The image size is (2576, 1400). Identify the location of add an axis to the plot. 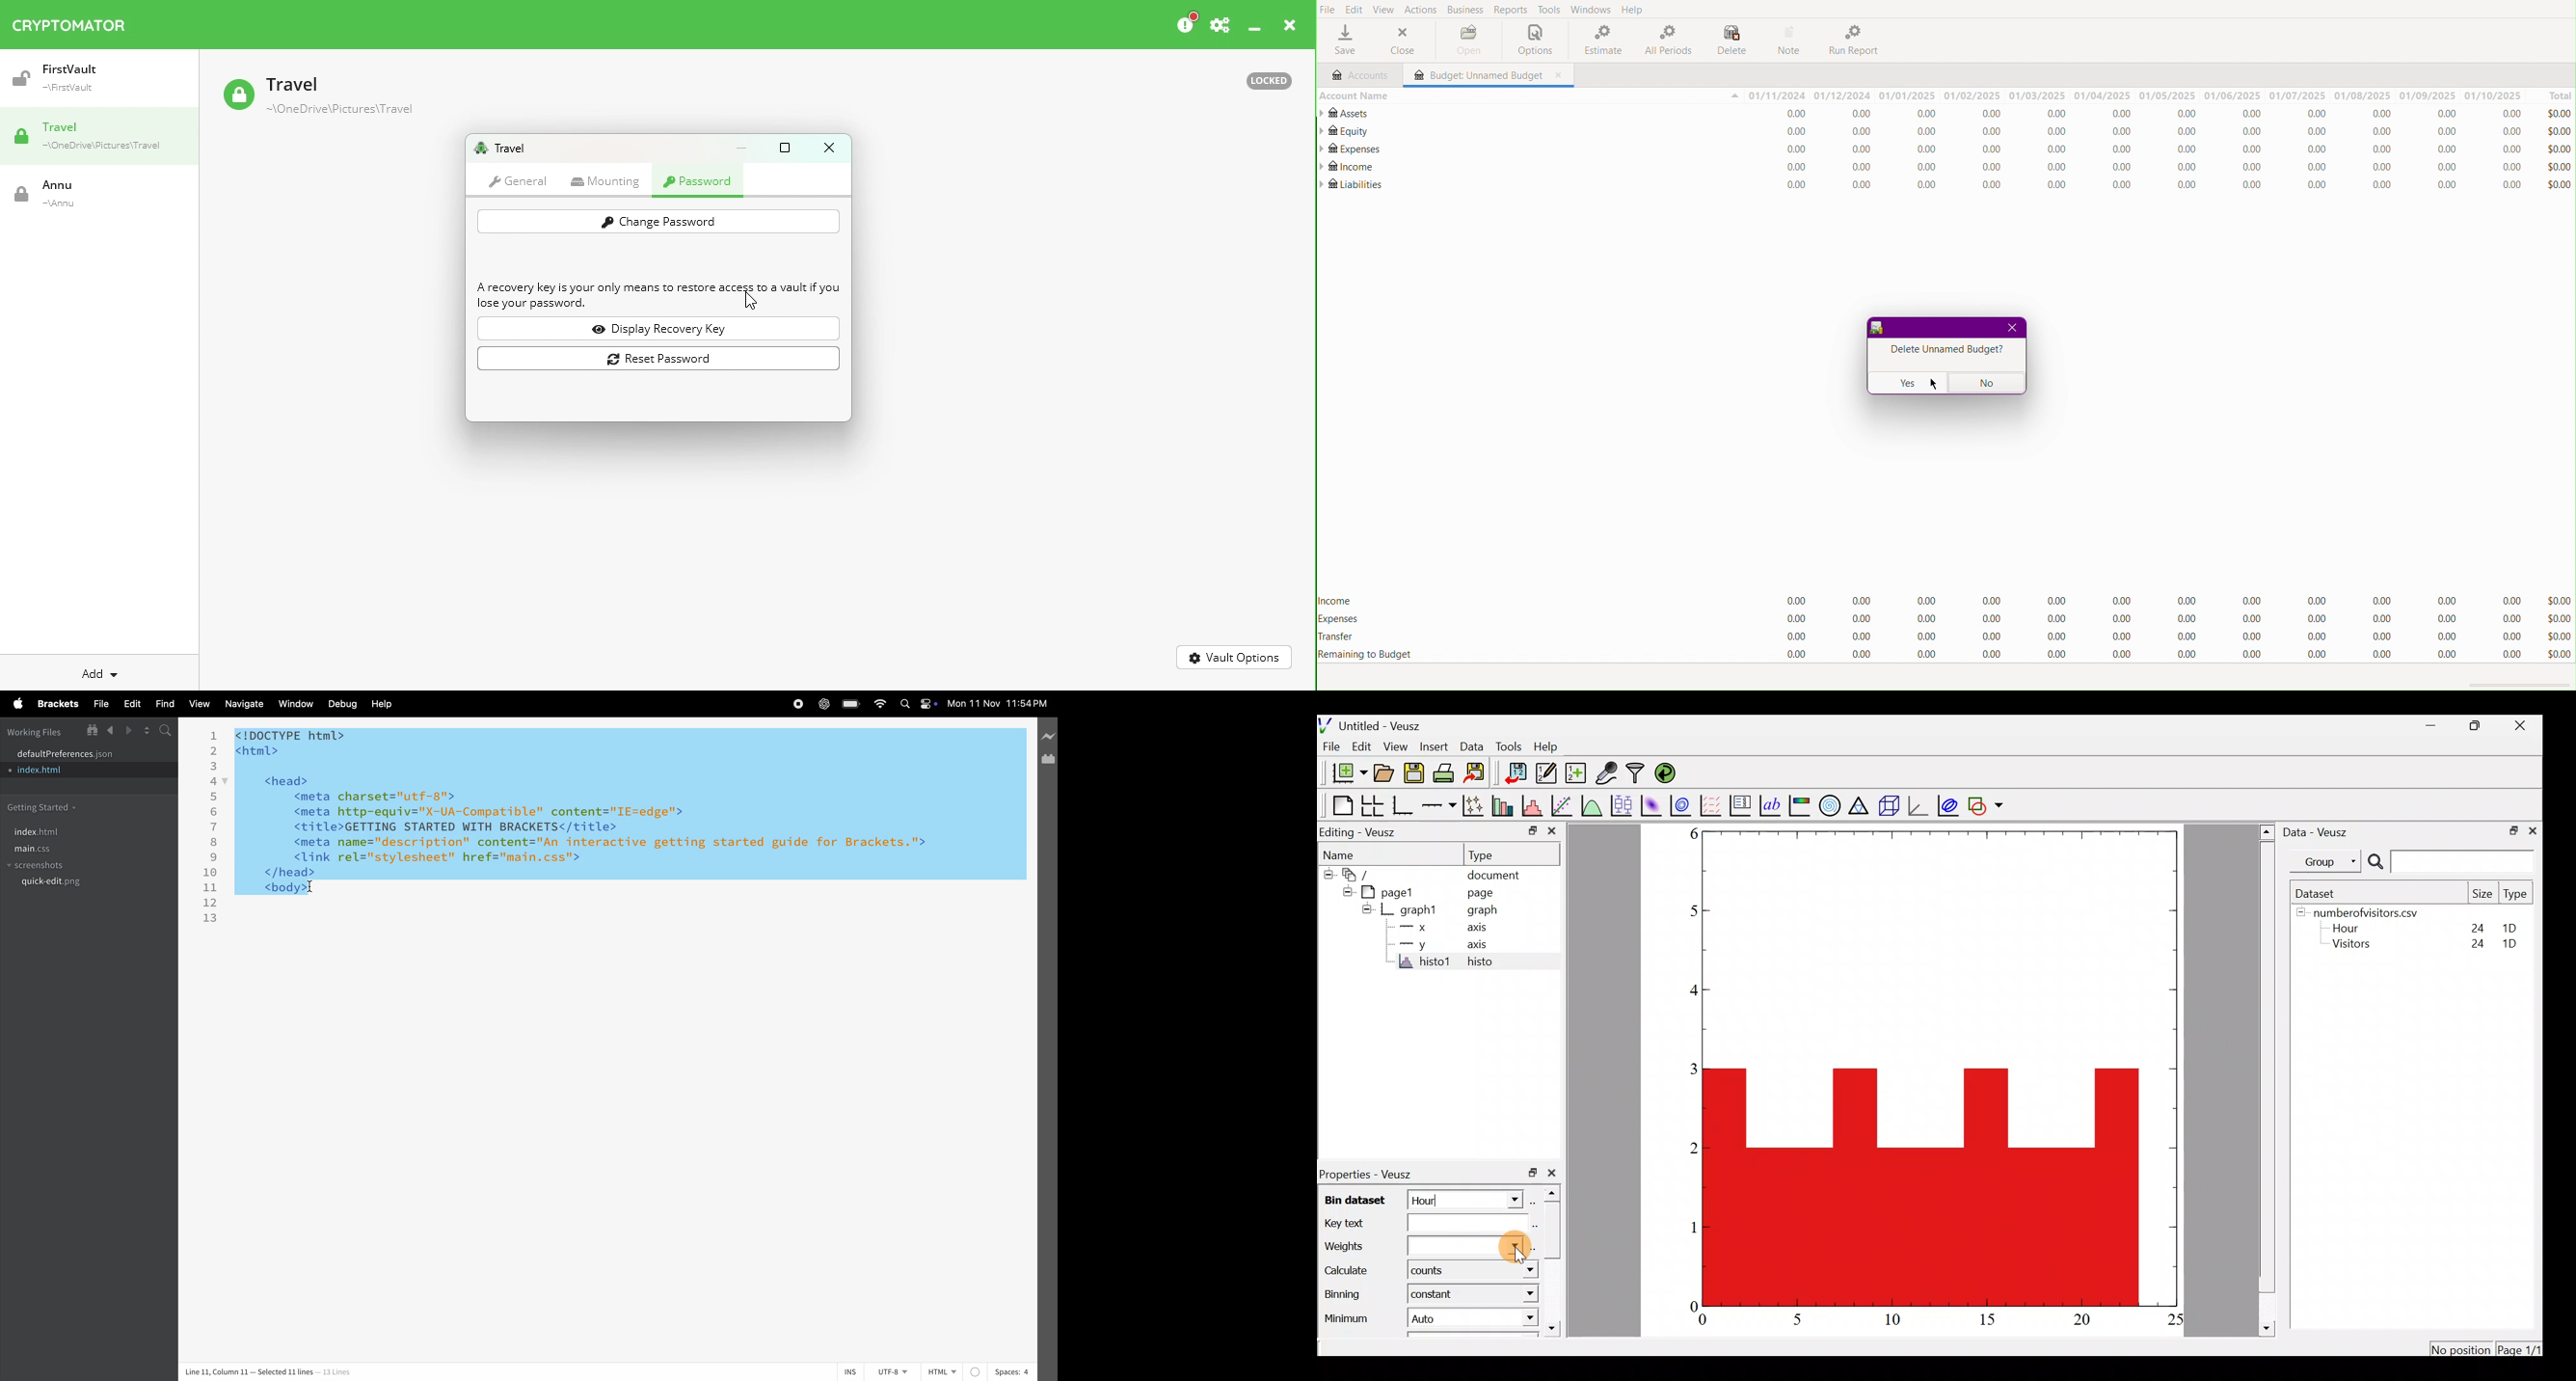
(1440, 804).